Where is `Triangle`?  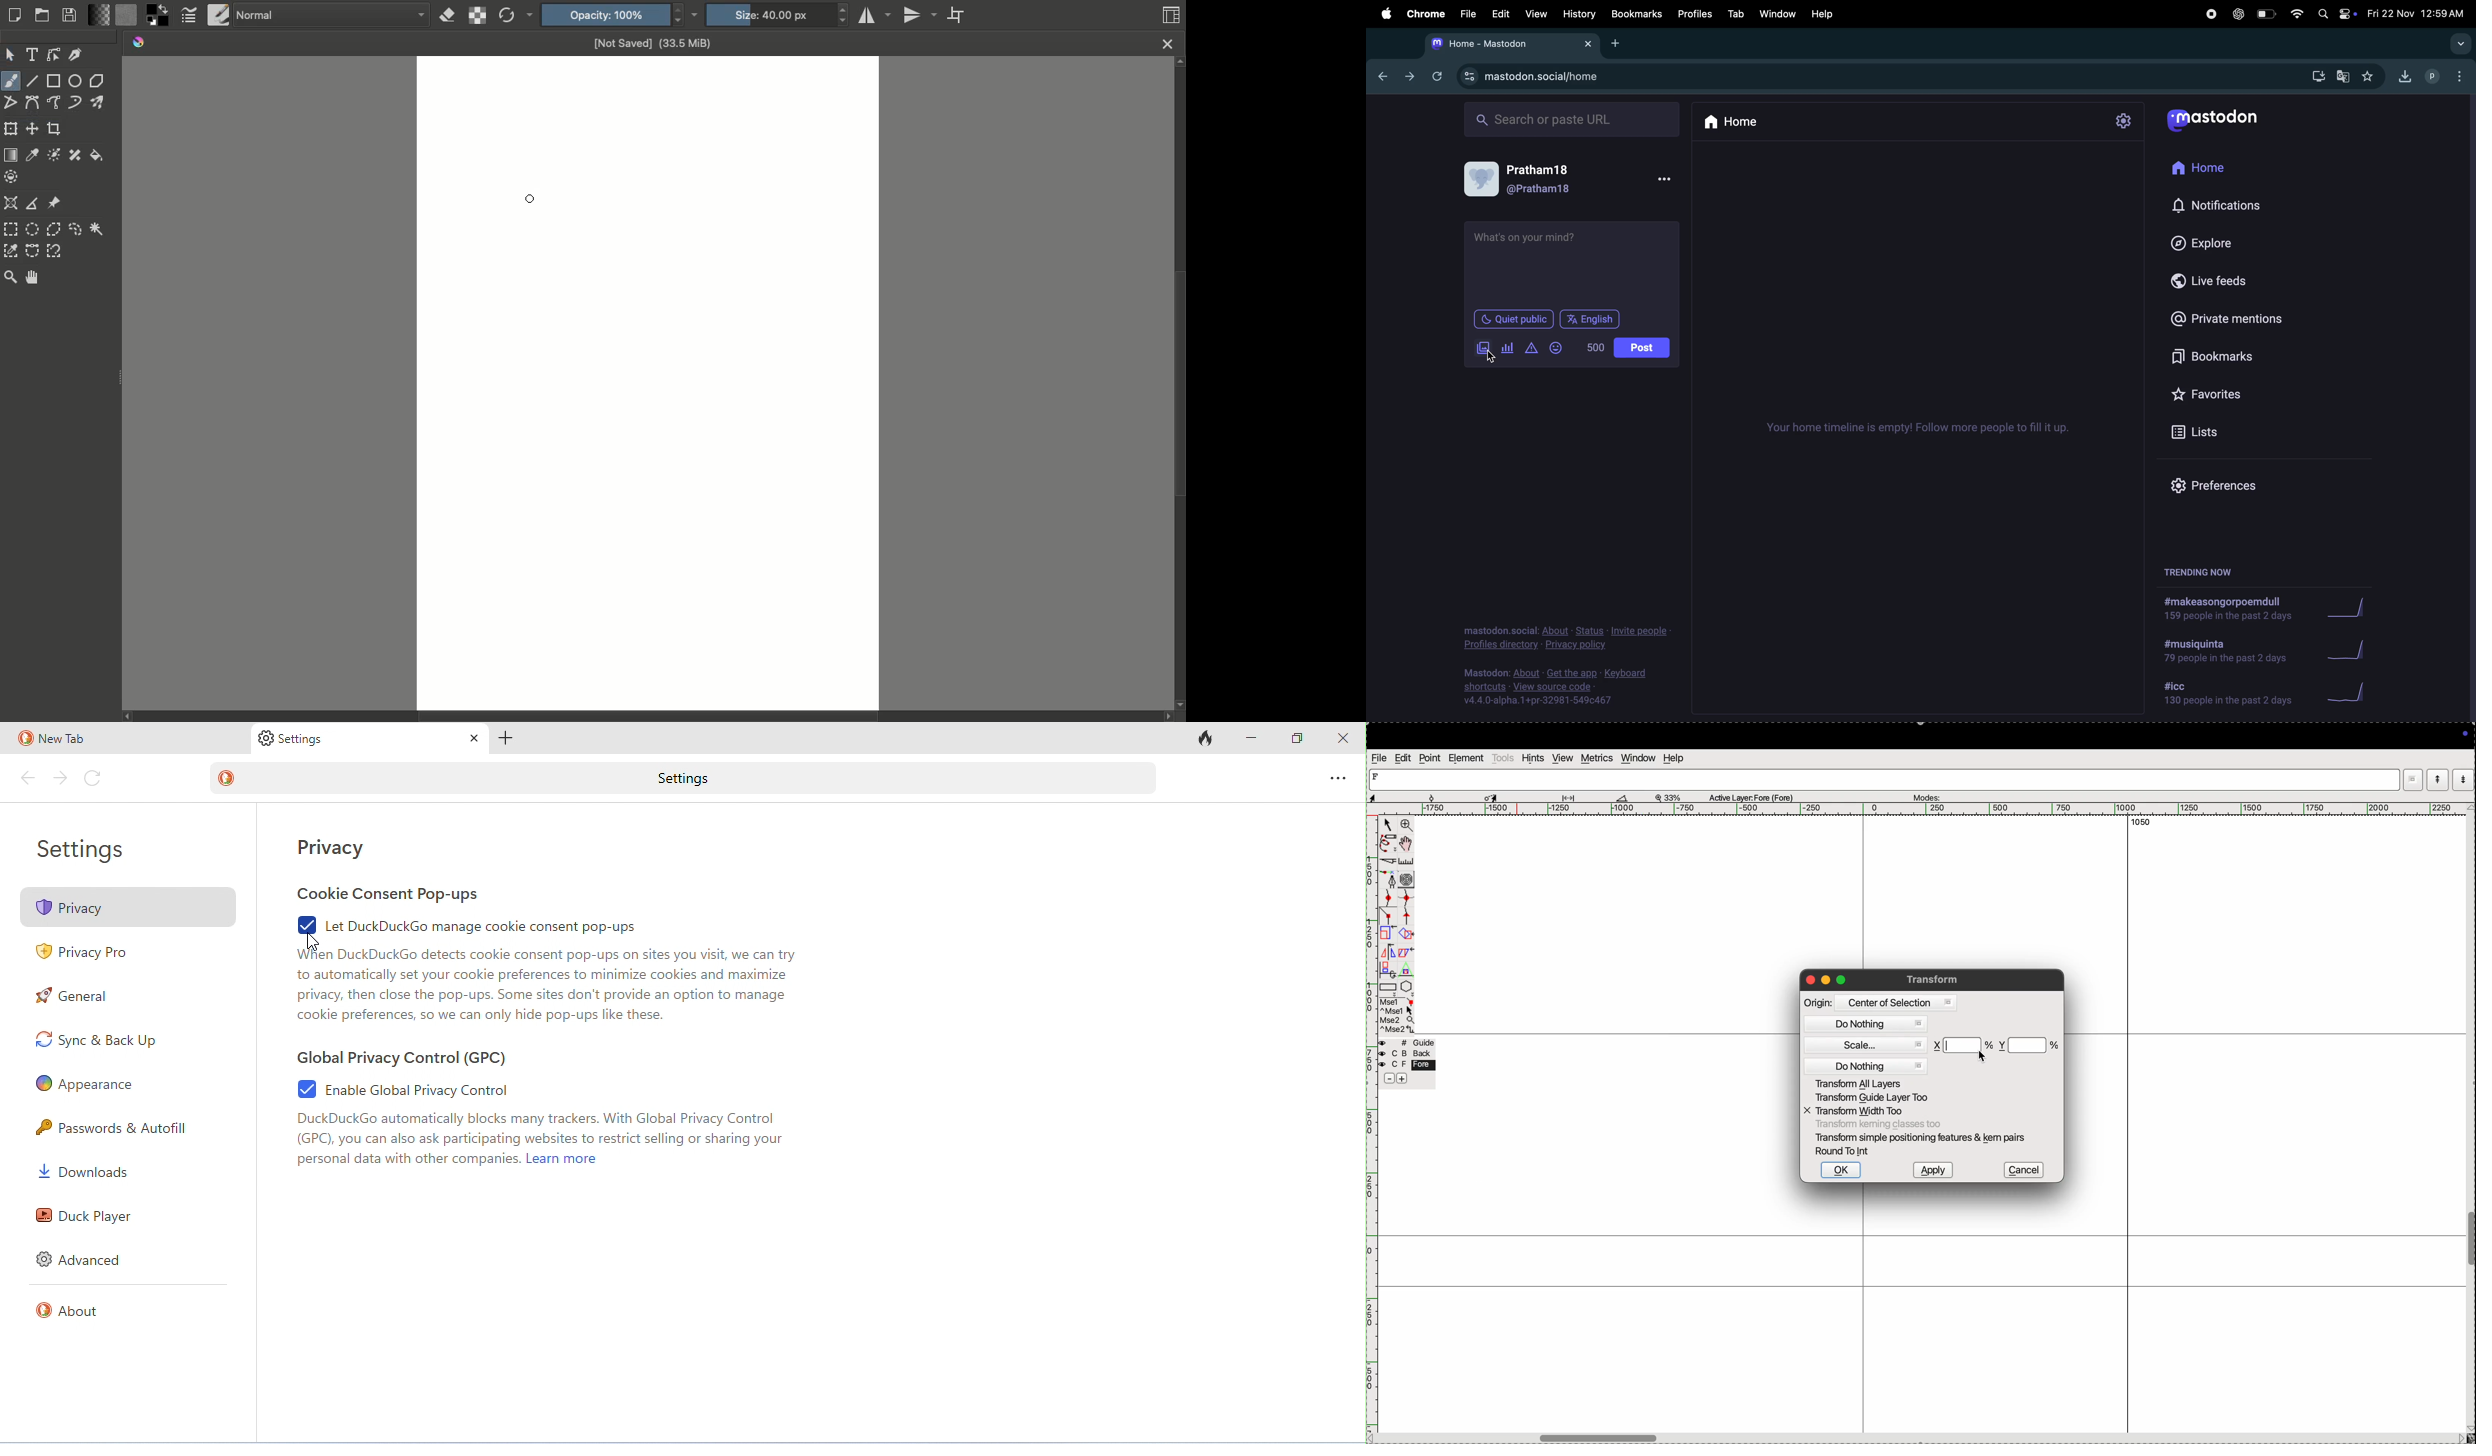
Triangle is located at coordinates (1406, 970).